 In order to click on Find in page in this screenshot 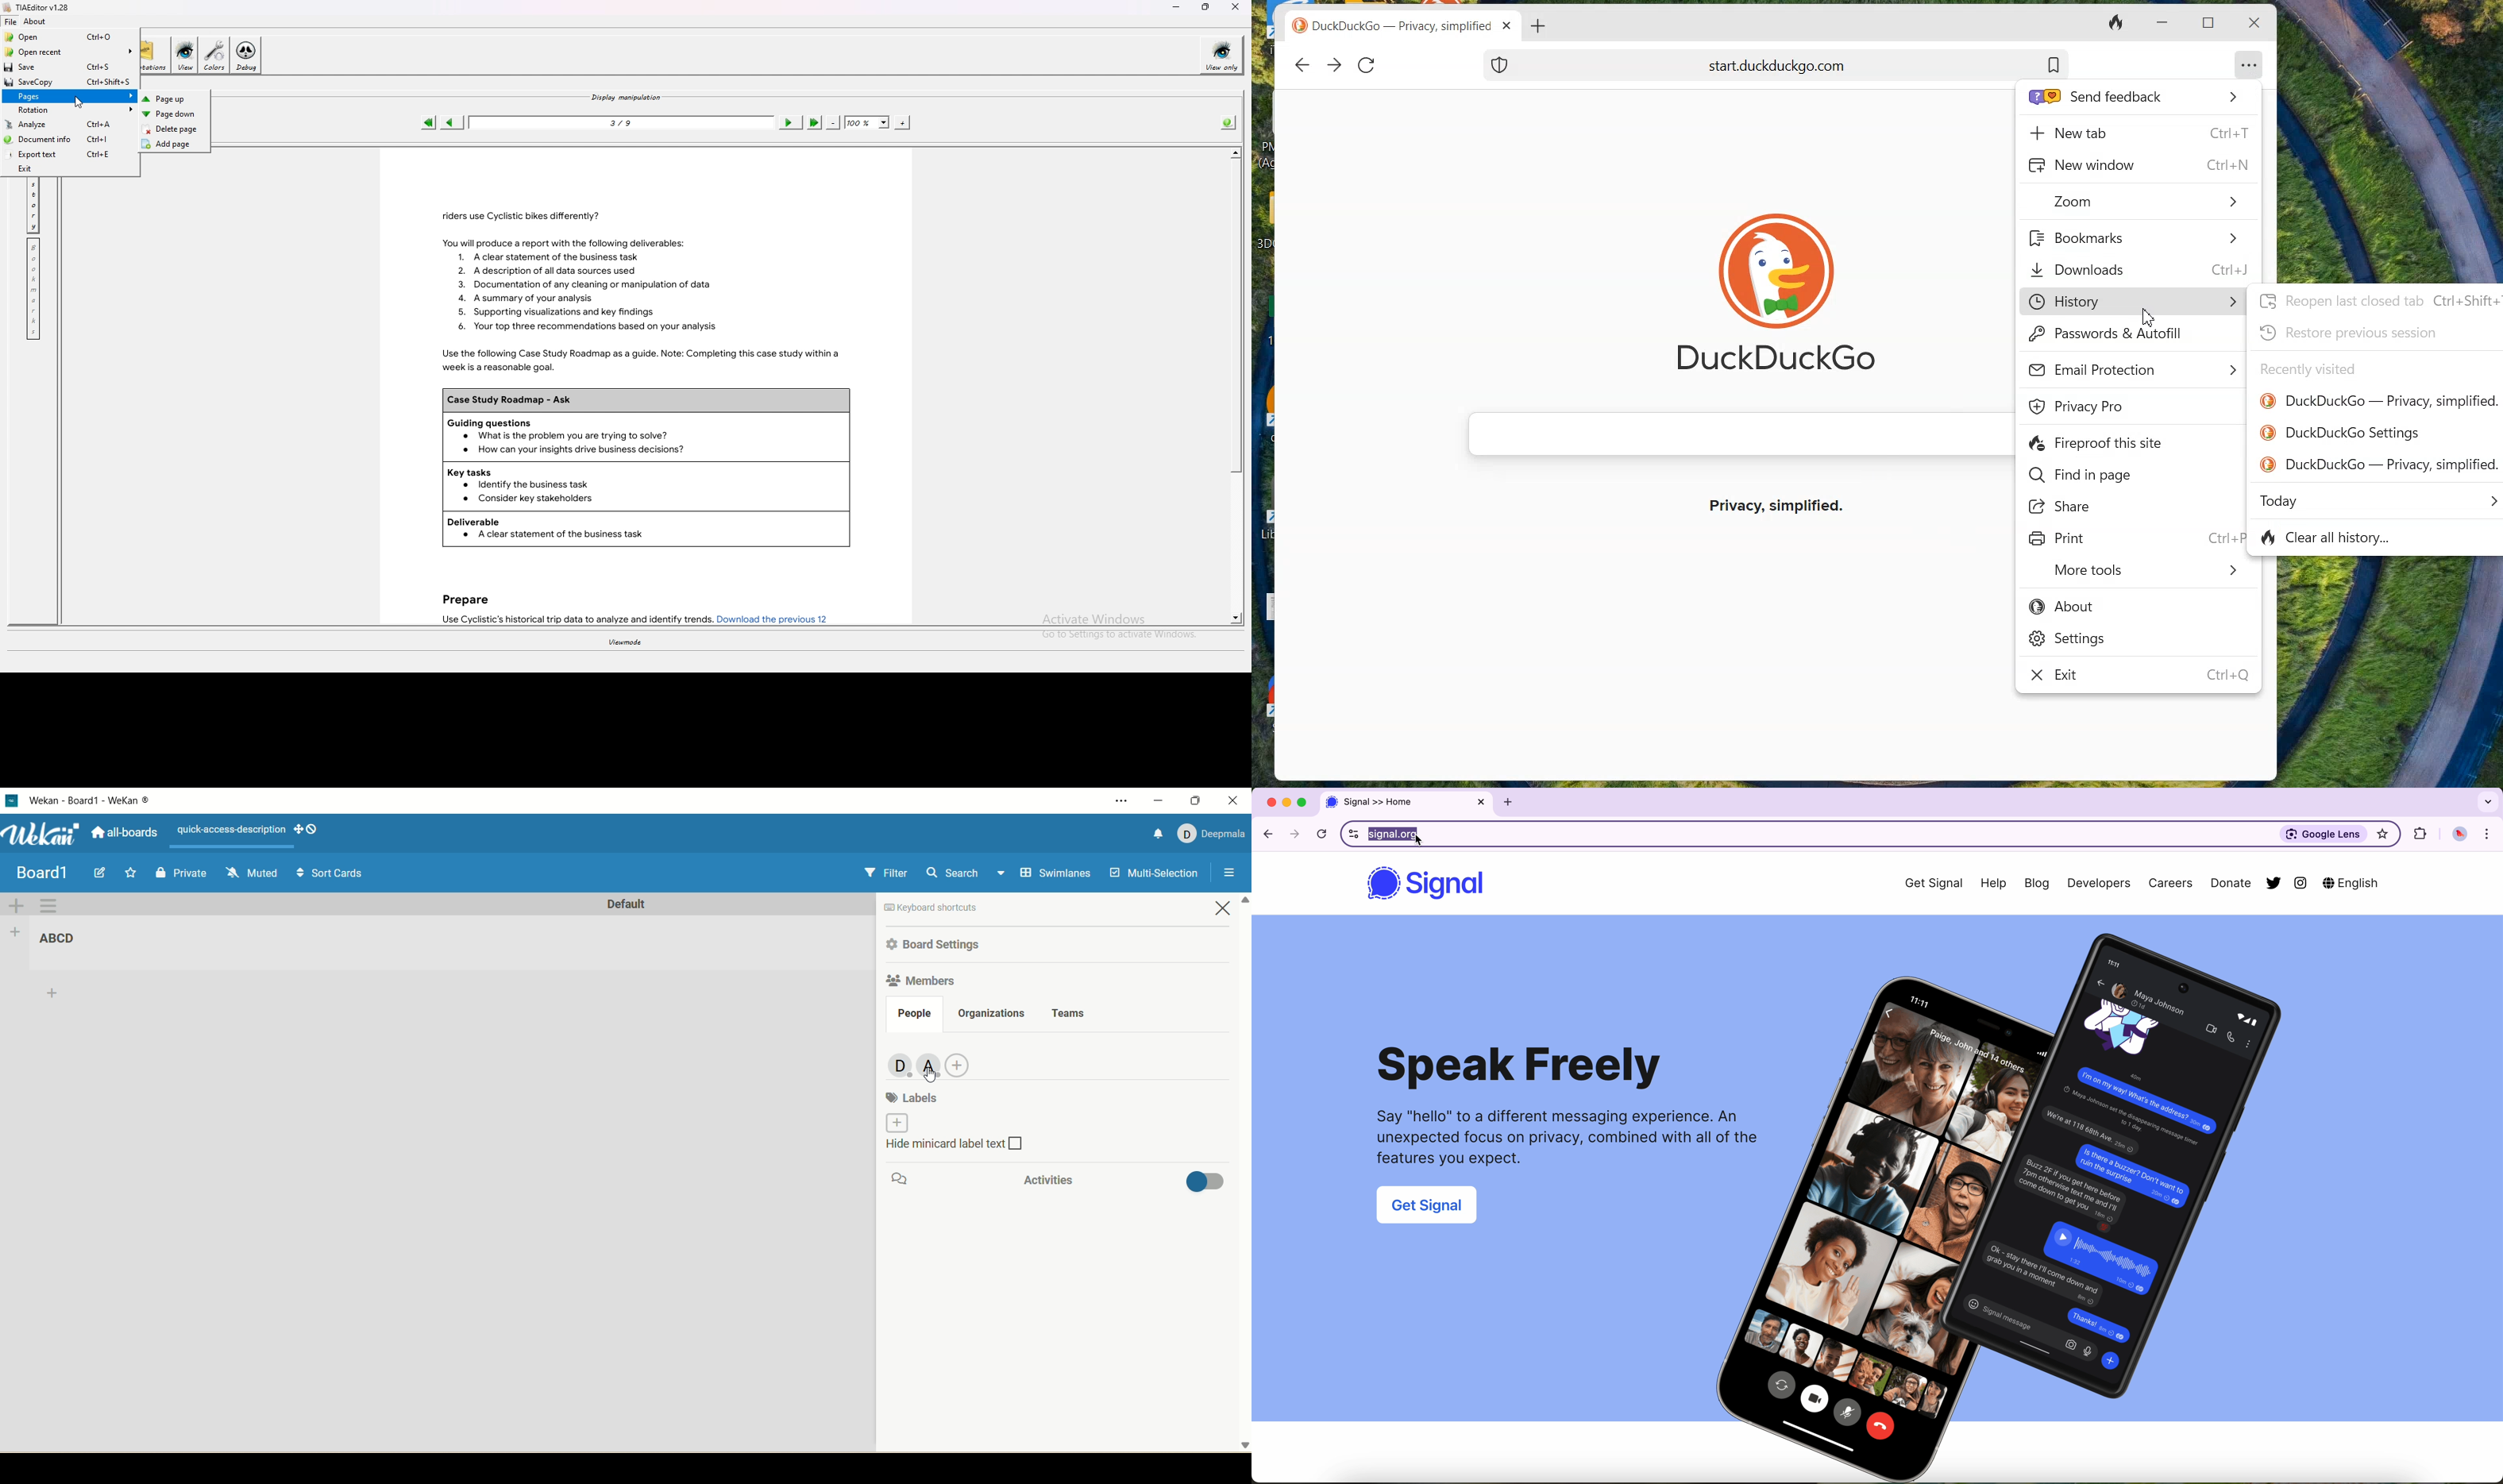, I will do `click(2080, 476)`.